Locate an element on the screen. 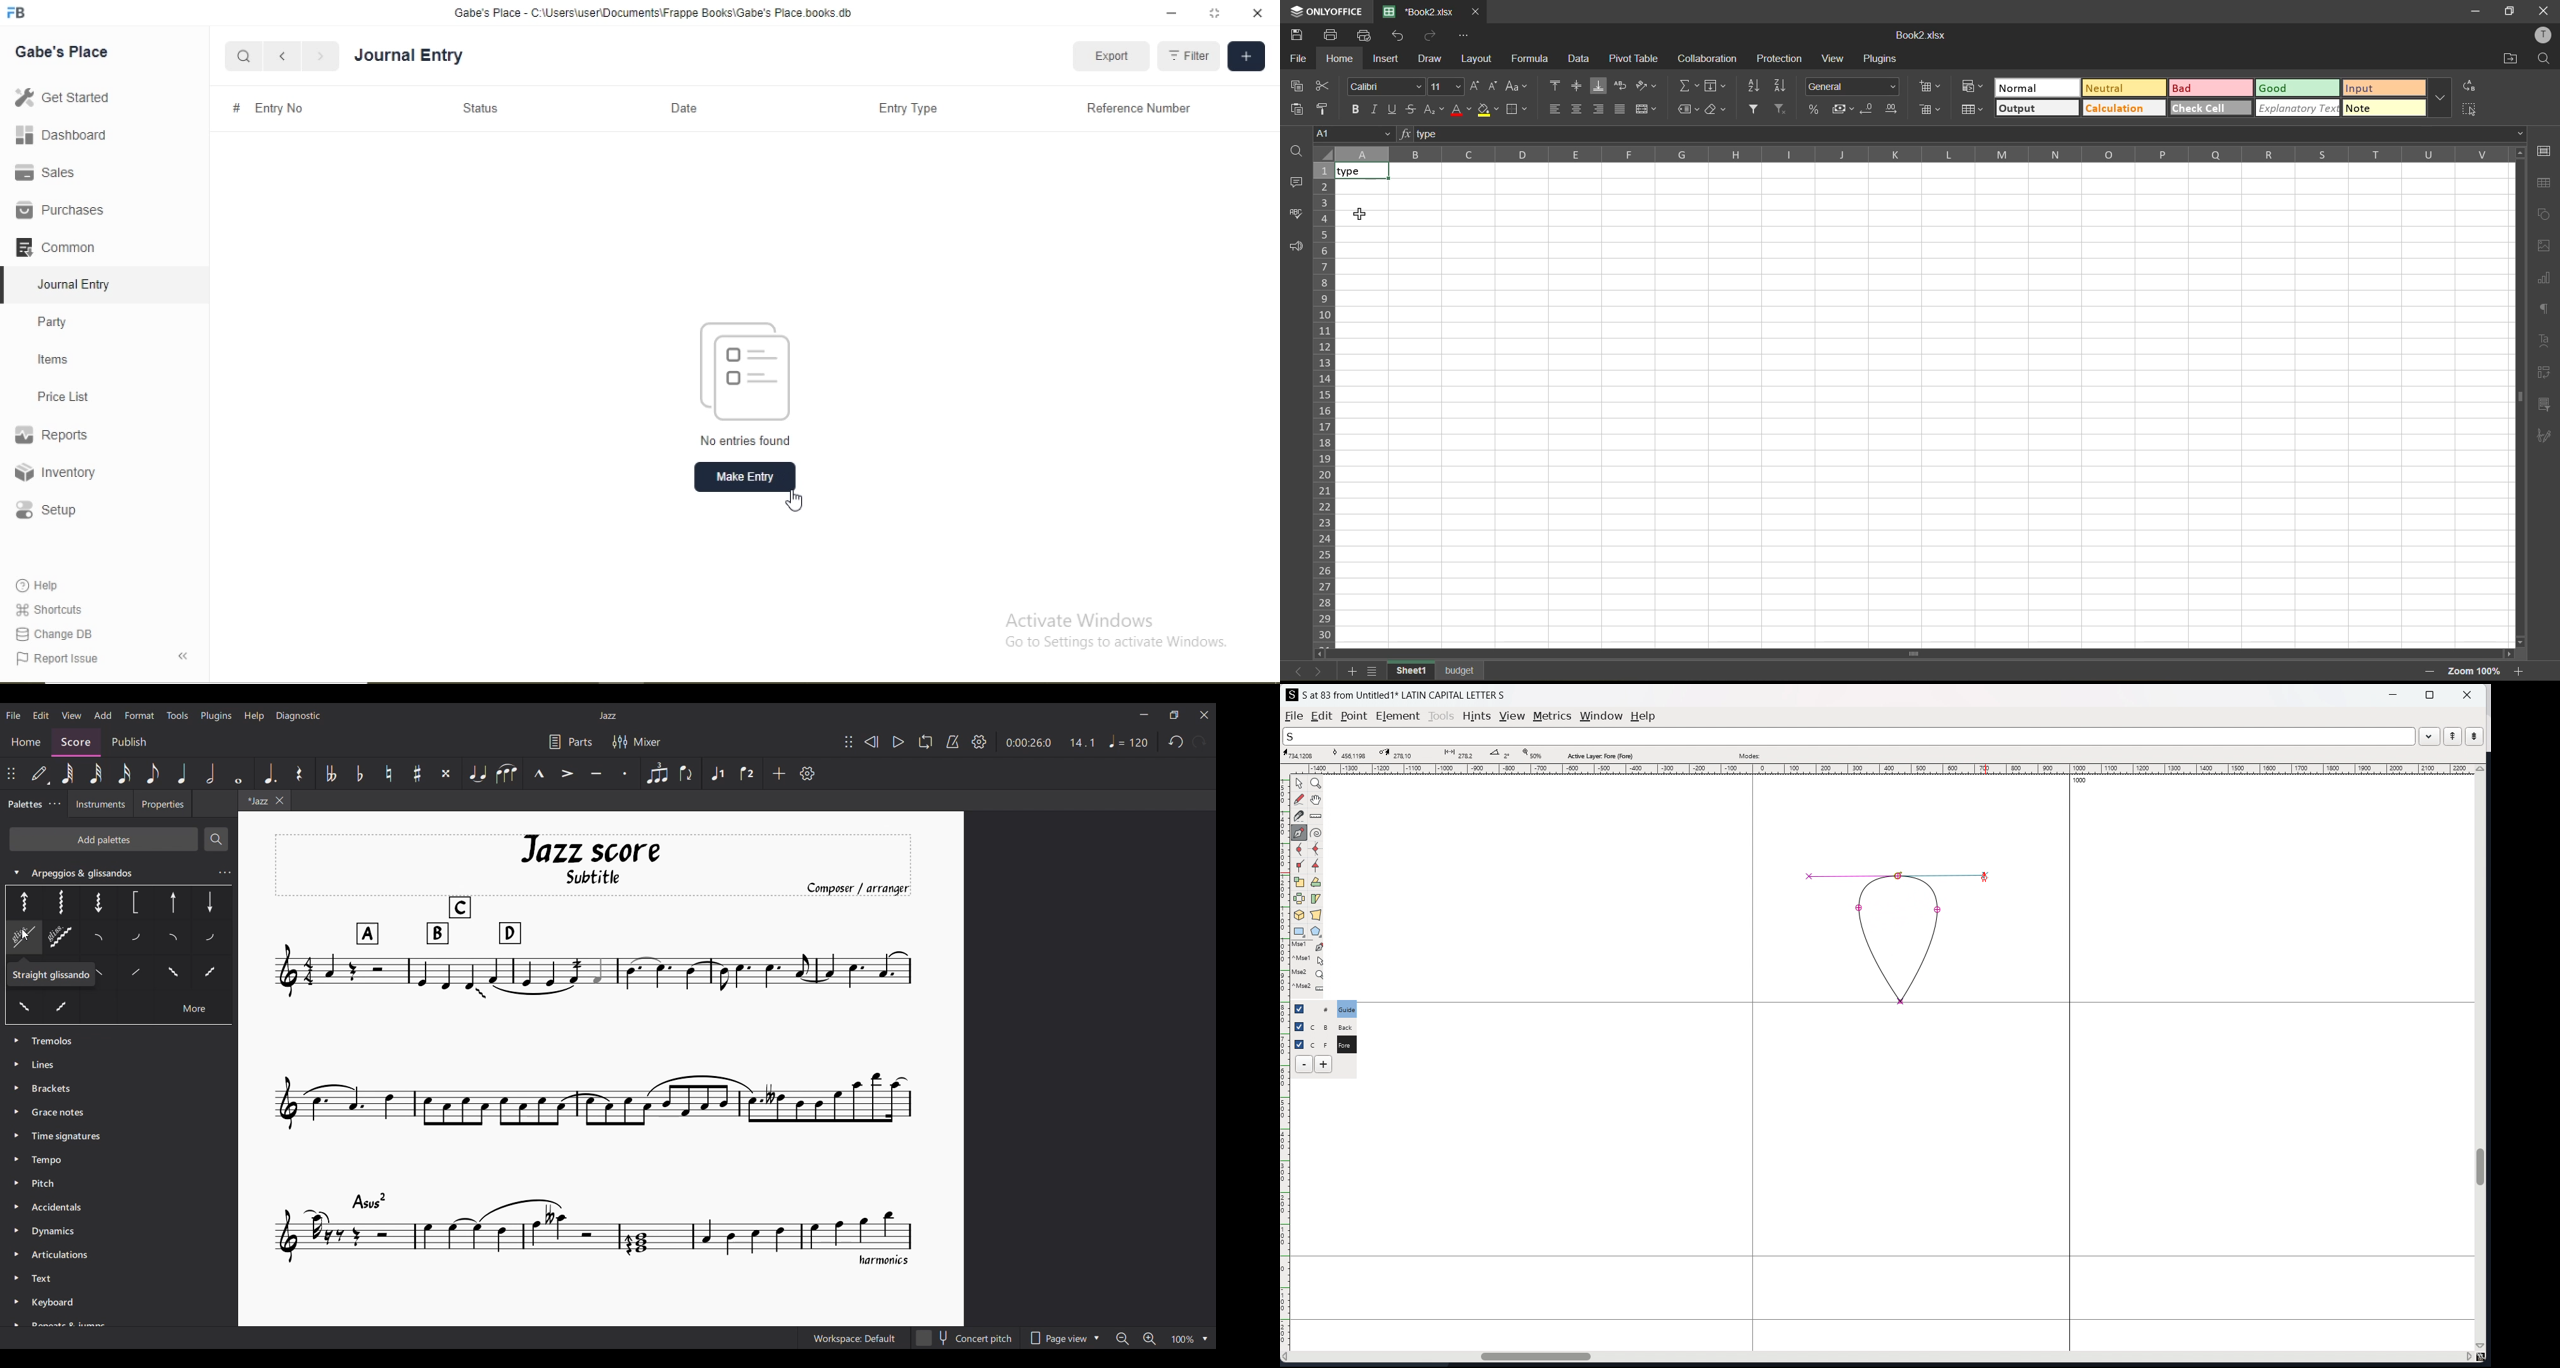  file name is located at coordinates (1921, 36).